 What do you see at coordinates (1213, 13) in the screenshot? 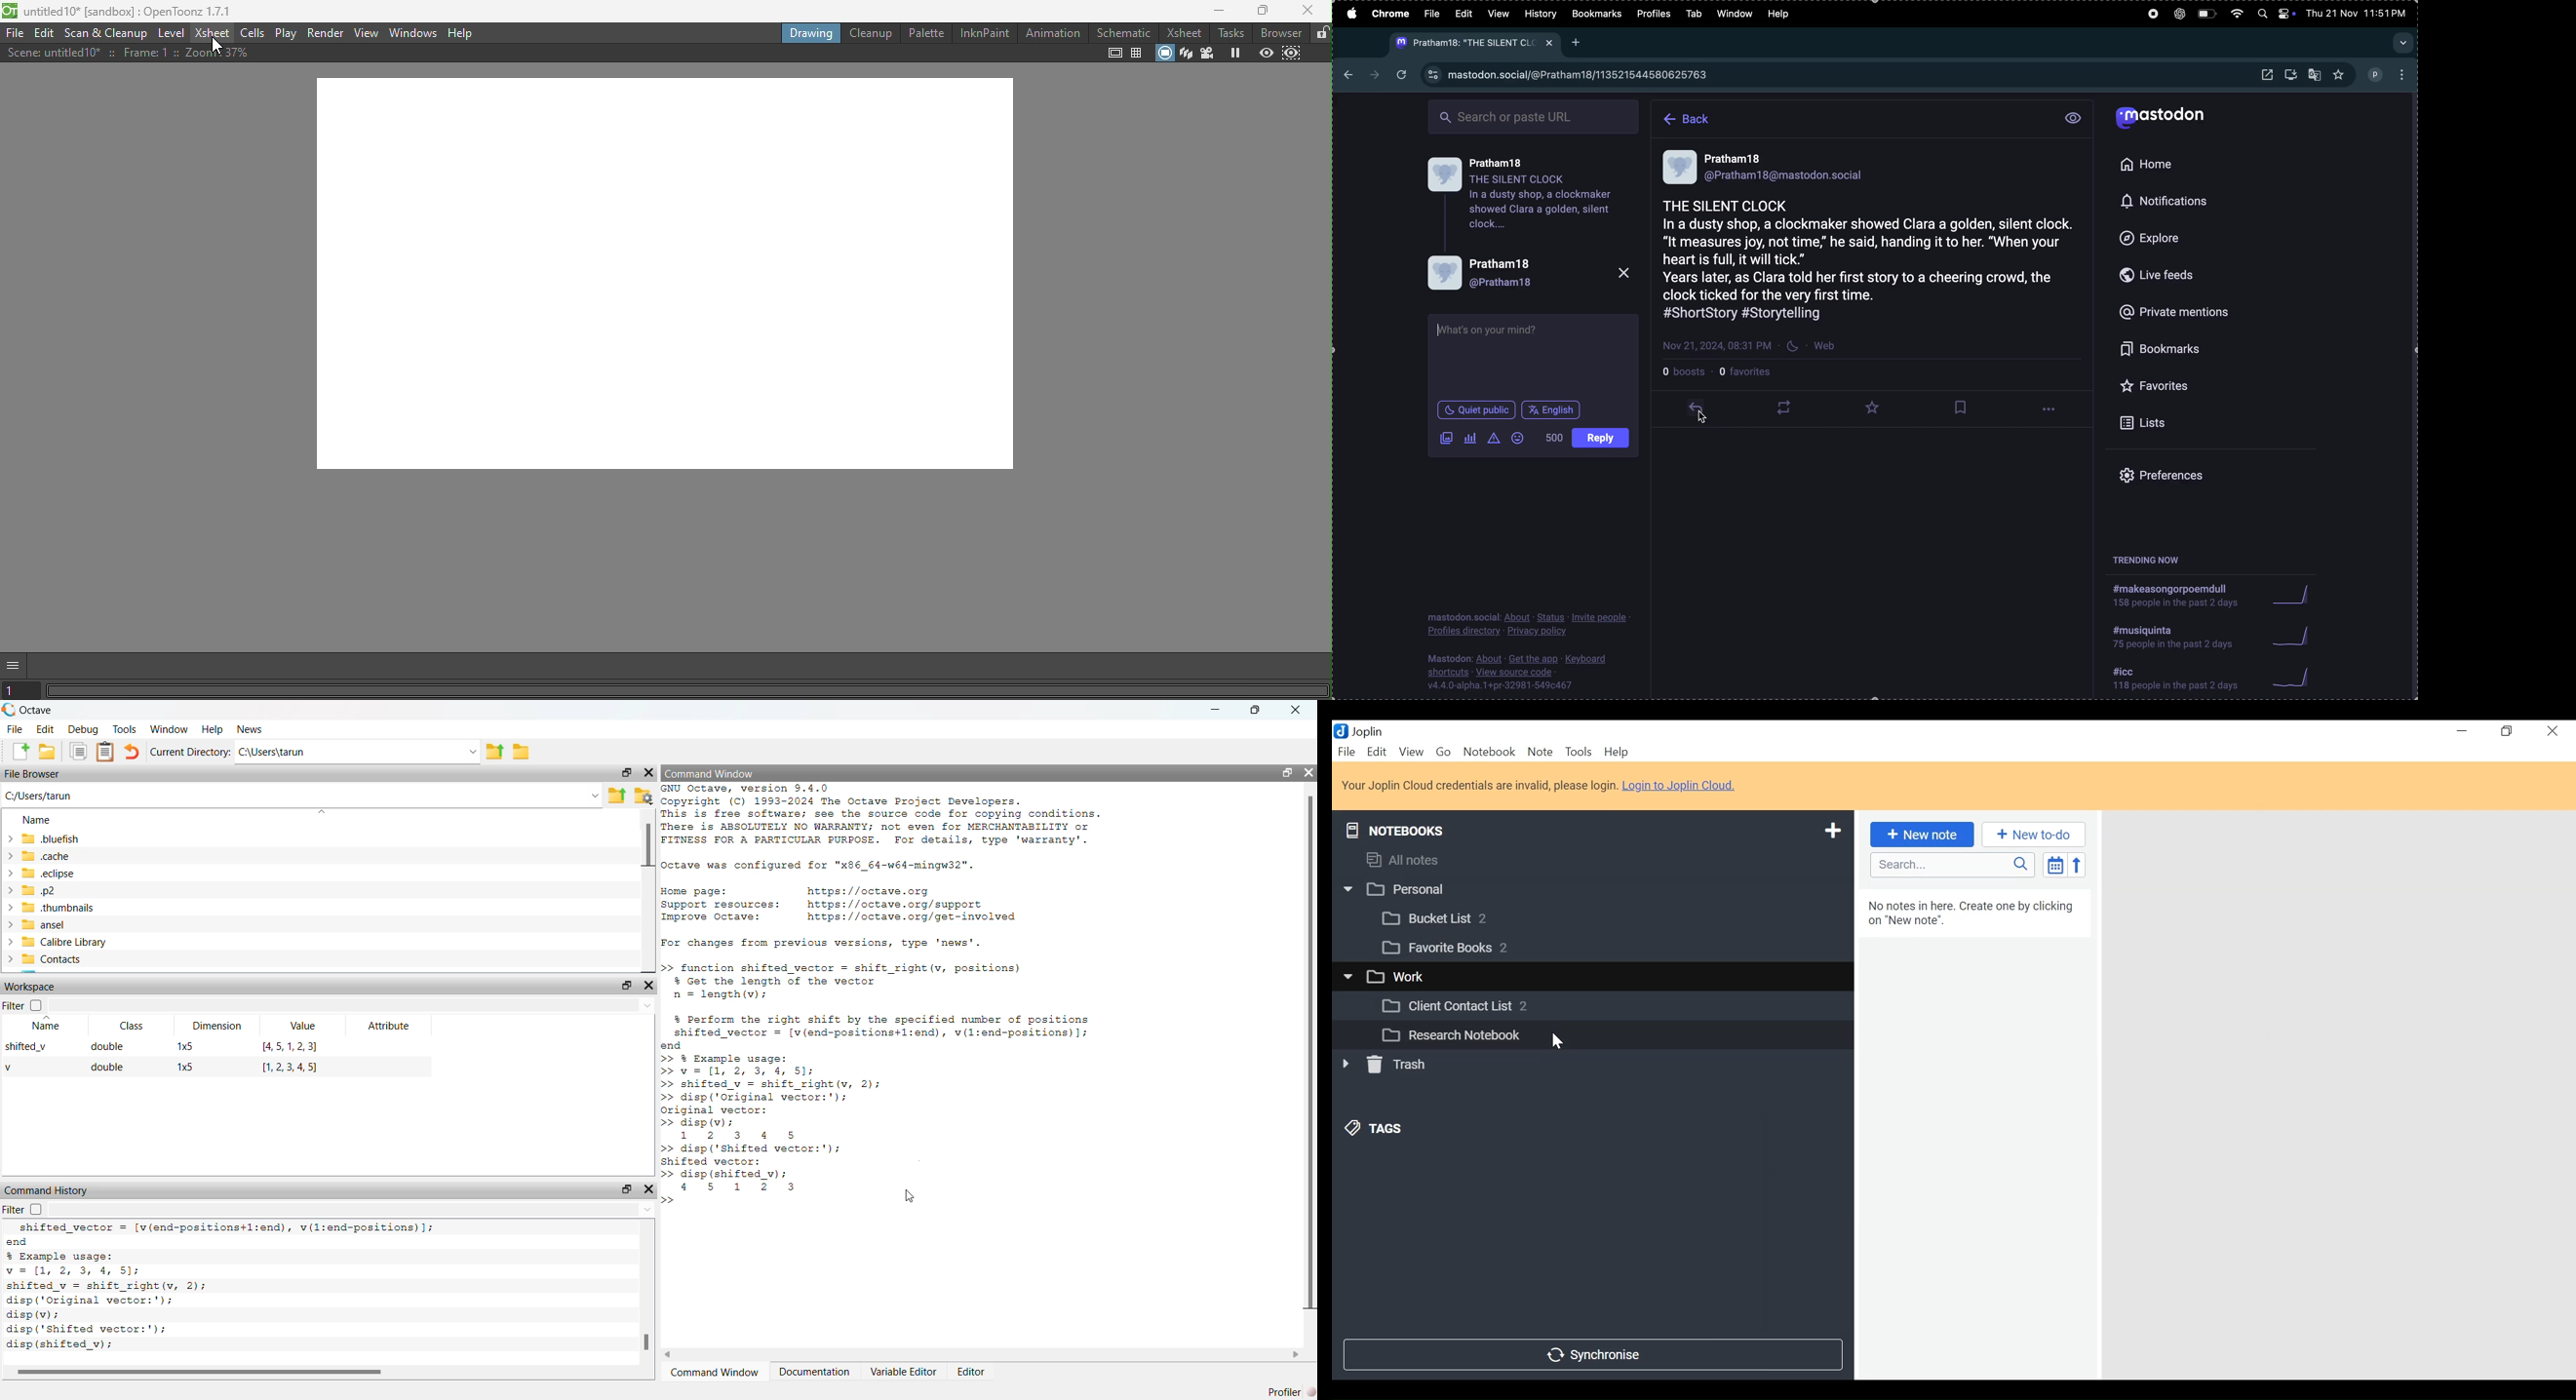
I see `Minimize` at bounding box center [1213, 13].